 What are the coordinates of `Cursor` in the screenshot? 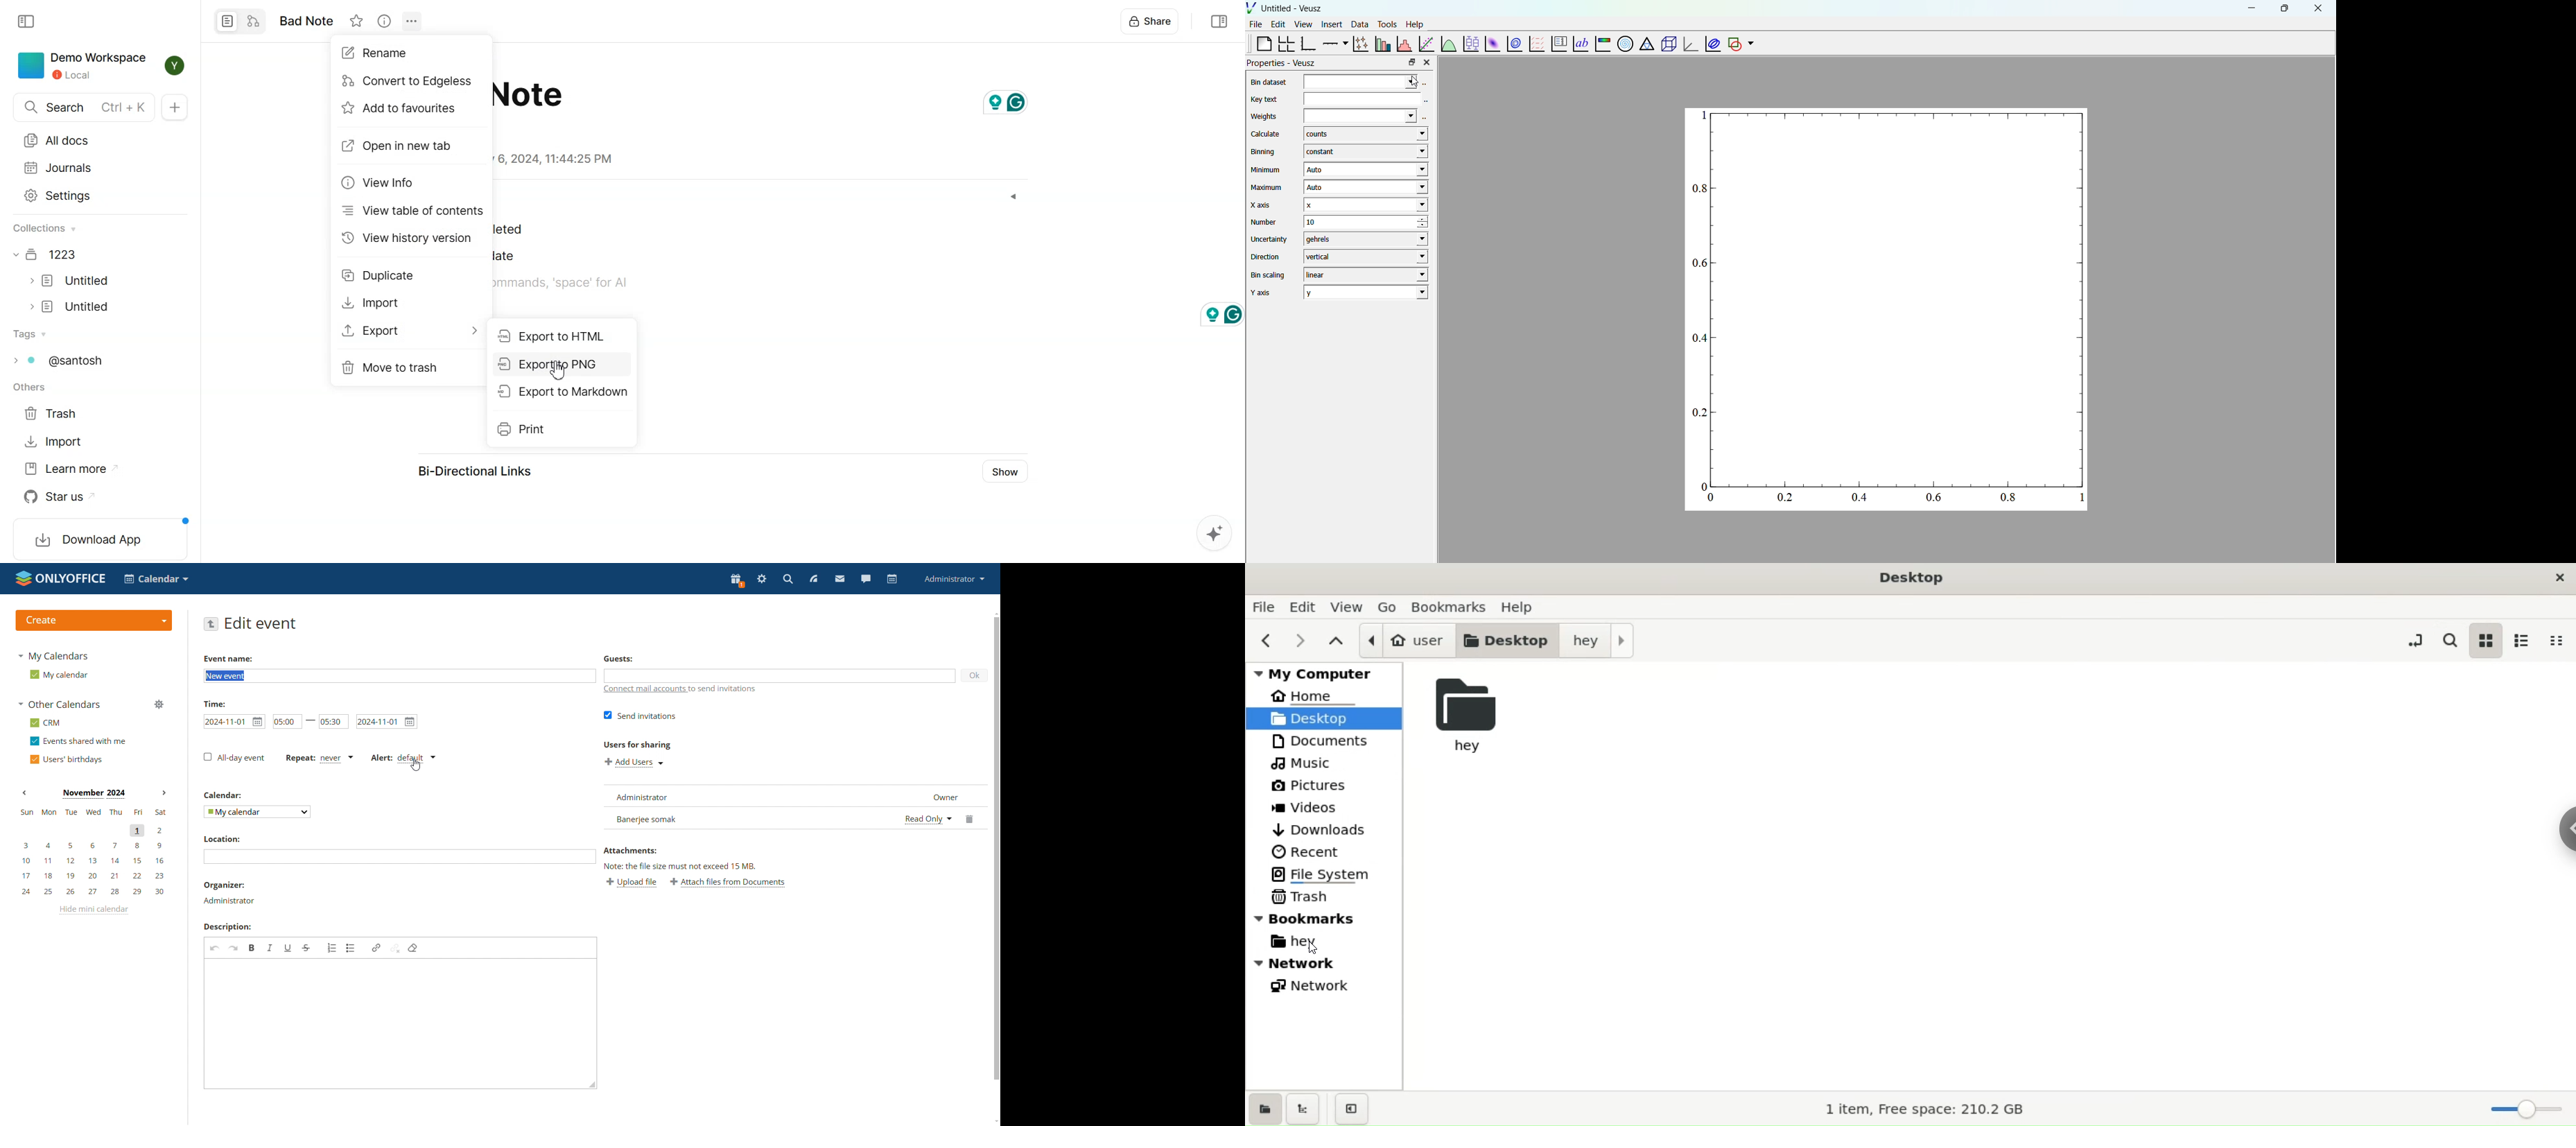 It's located at (415, 764).